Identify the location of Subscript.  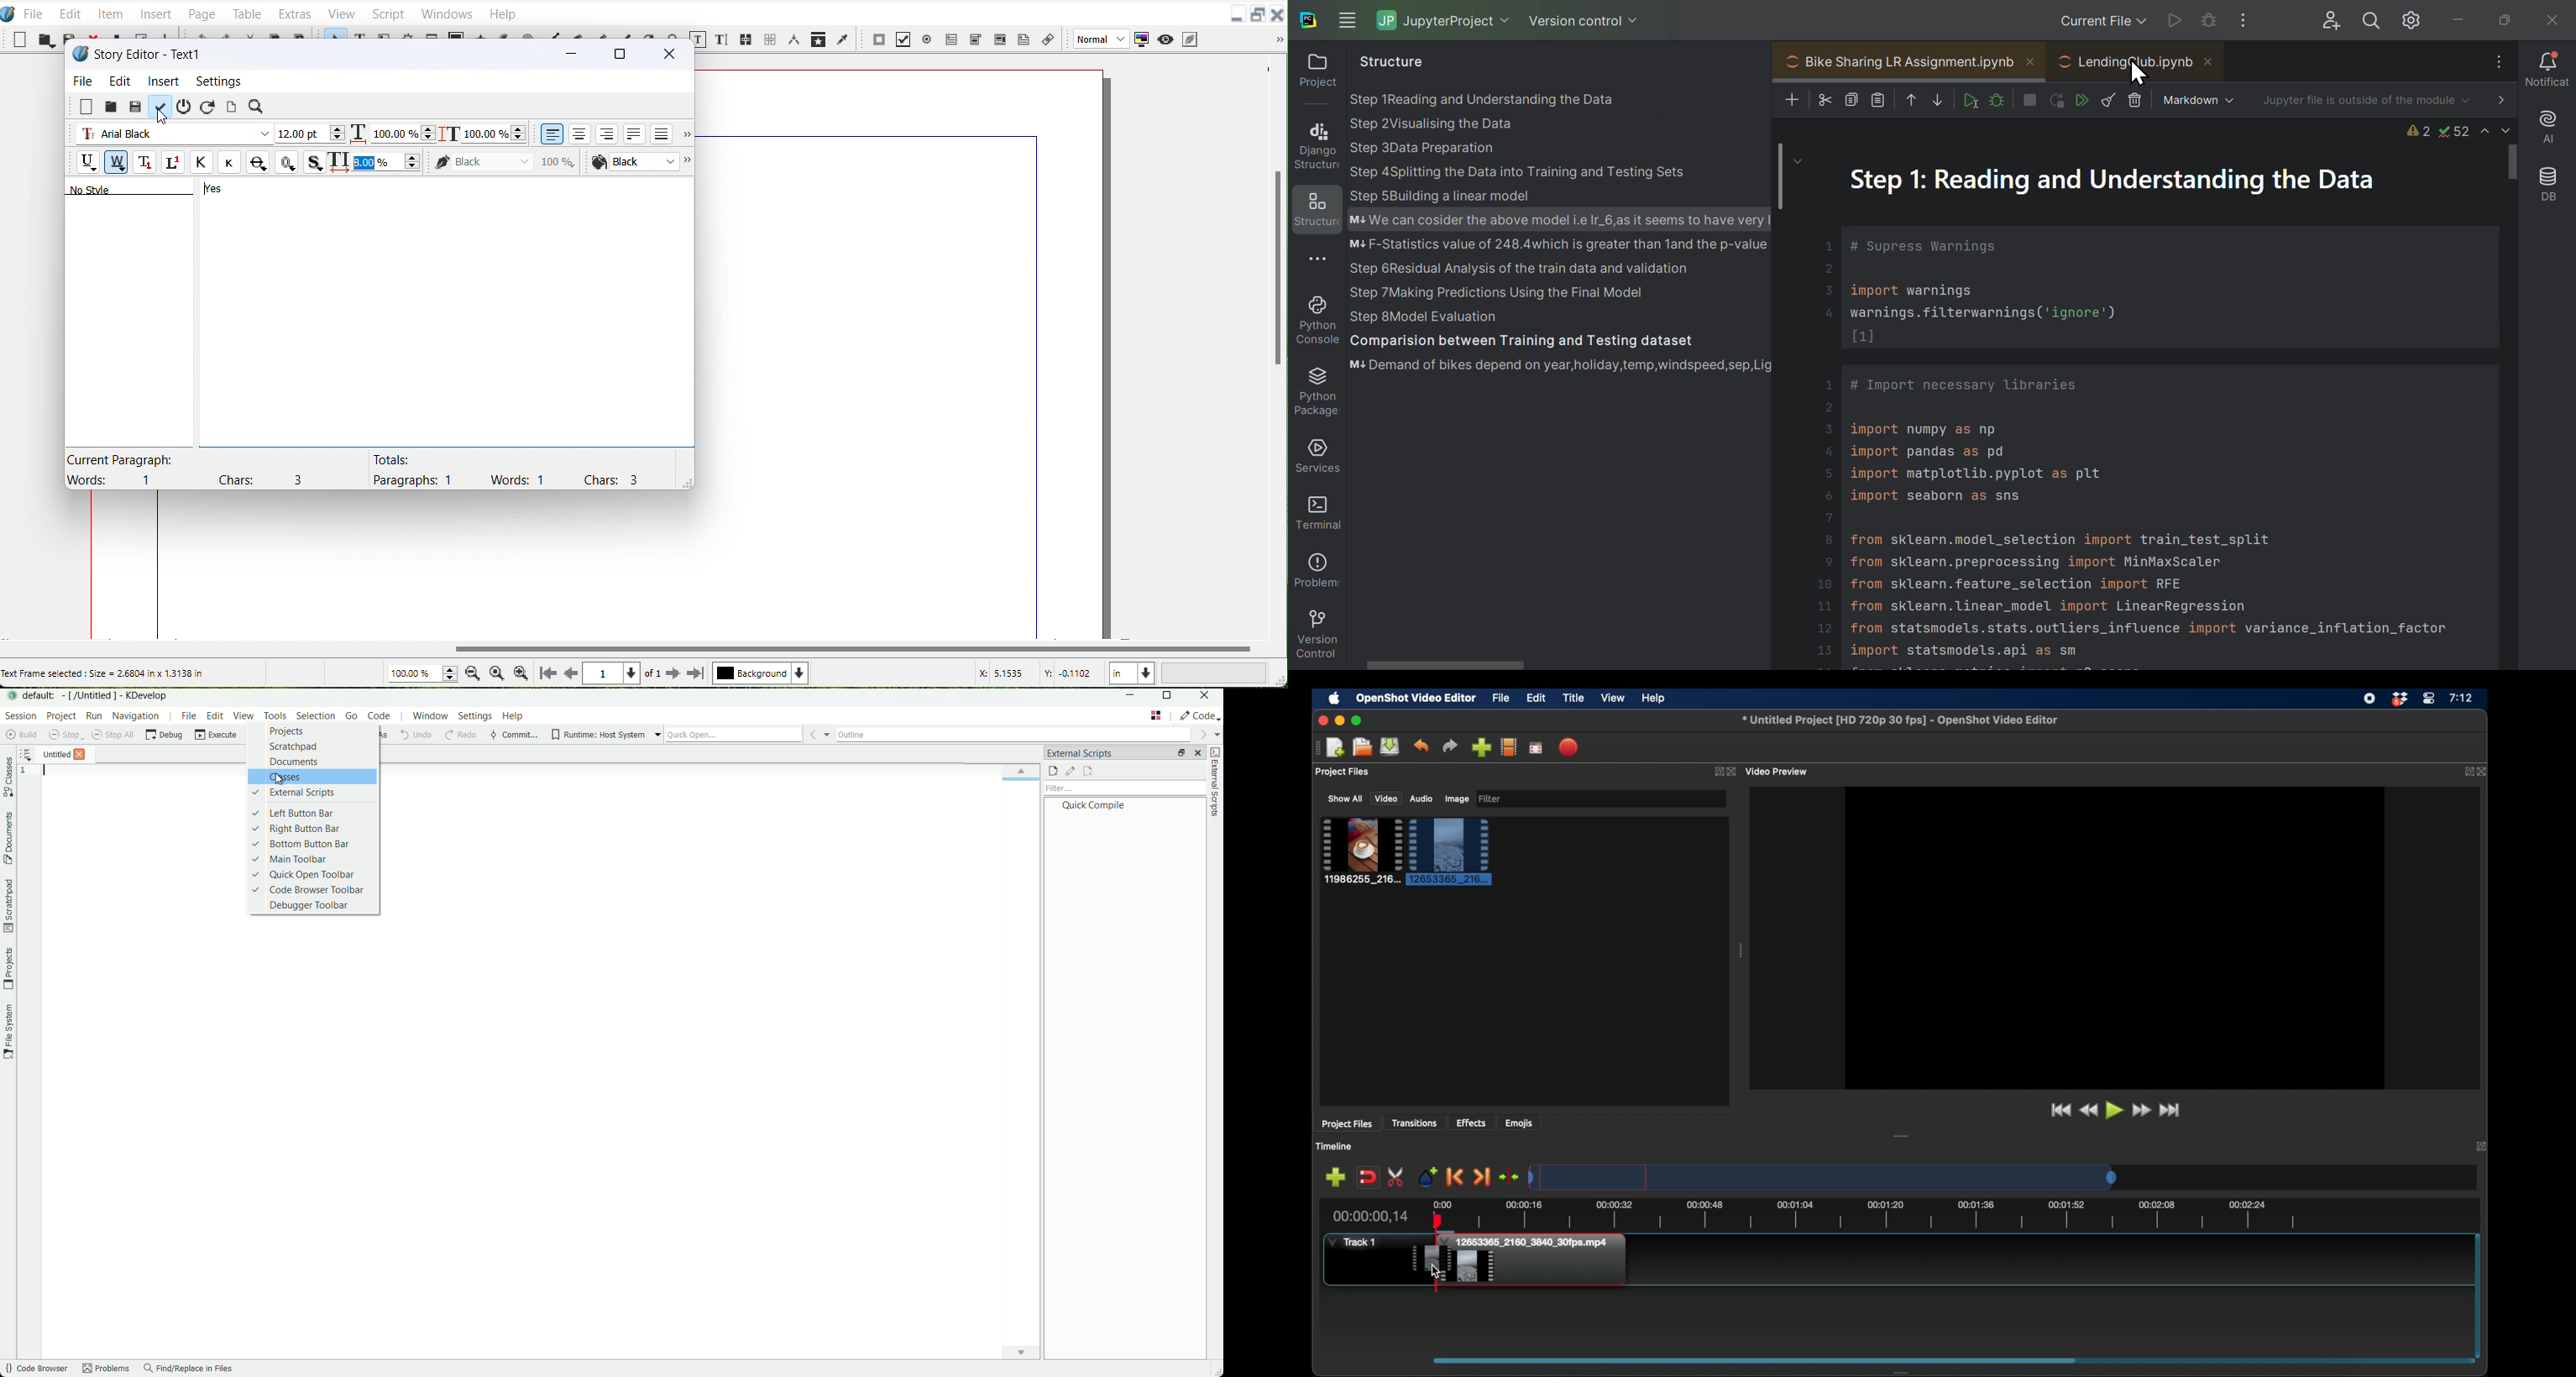
(144, 162).